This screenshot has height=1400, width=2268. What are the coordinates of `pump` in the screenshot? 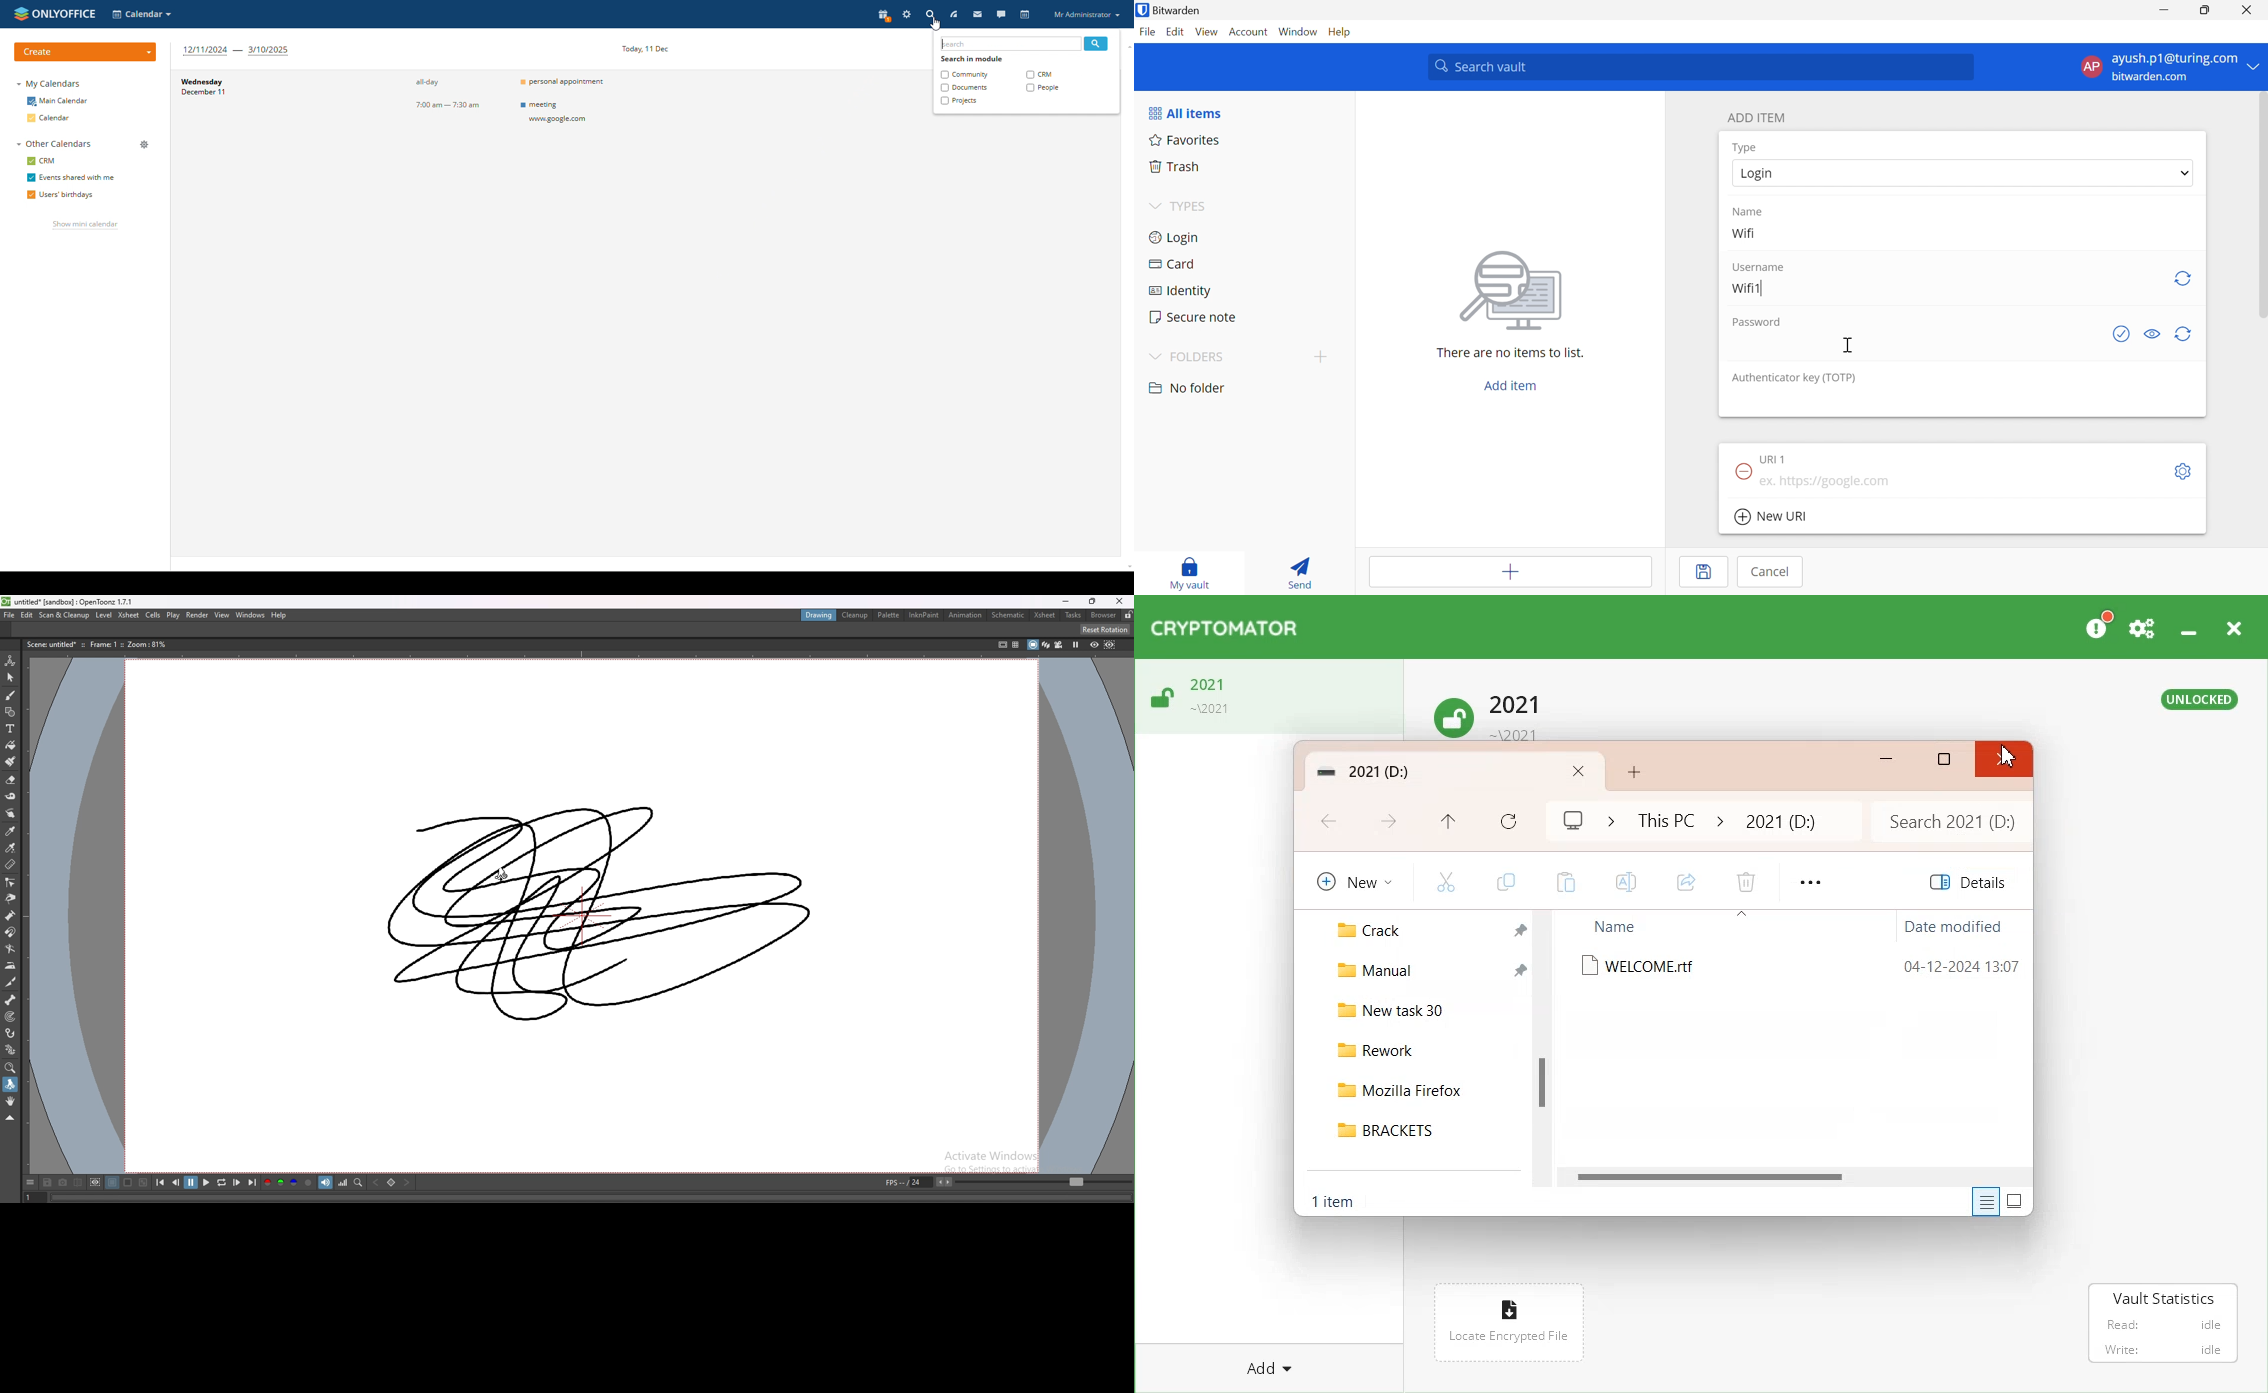 It's located at (10, 915).